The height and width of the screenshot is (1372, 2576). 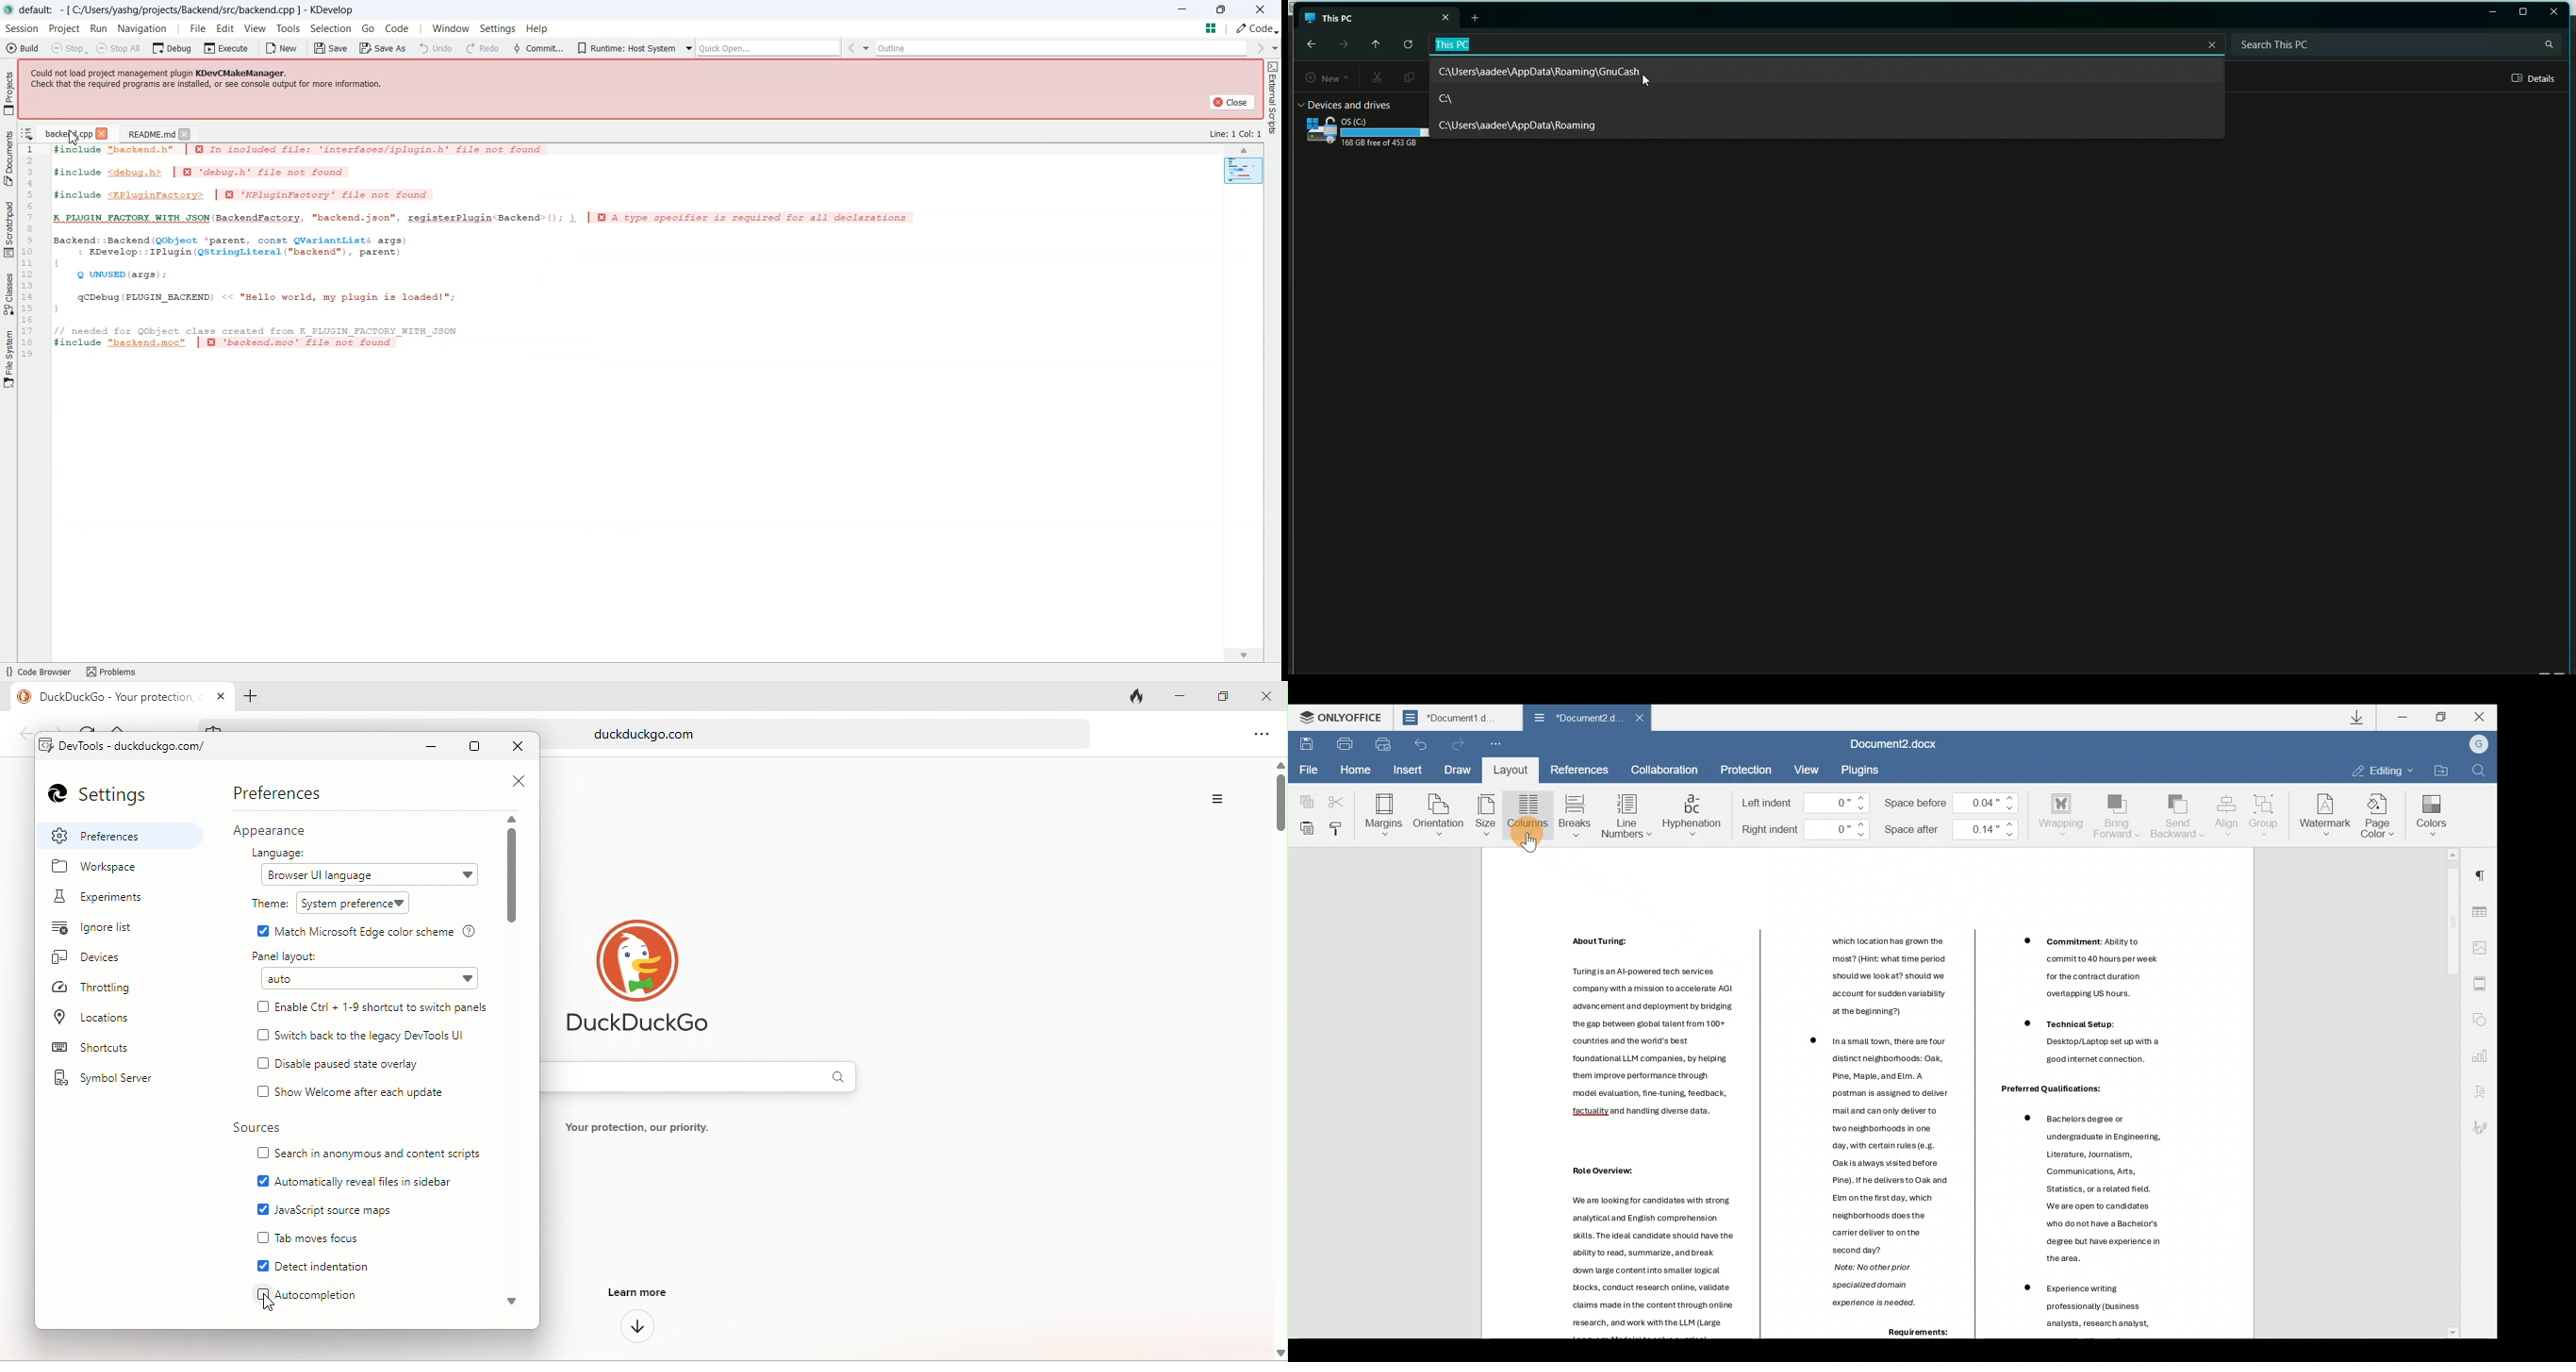 What do you see at coordinates (1574, 816) in the screenshot?
I see `Breaks` at bounding box center [1574, 816].